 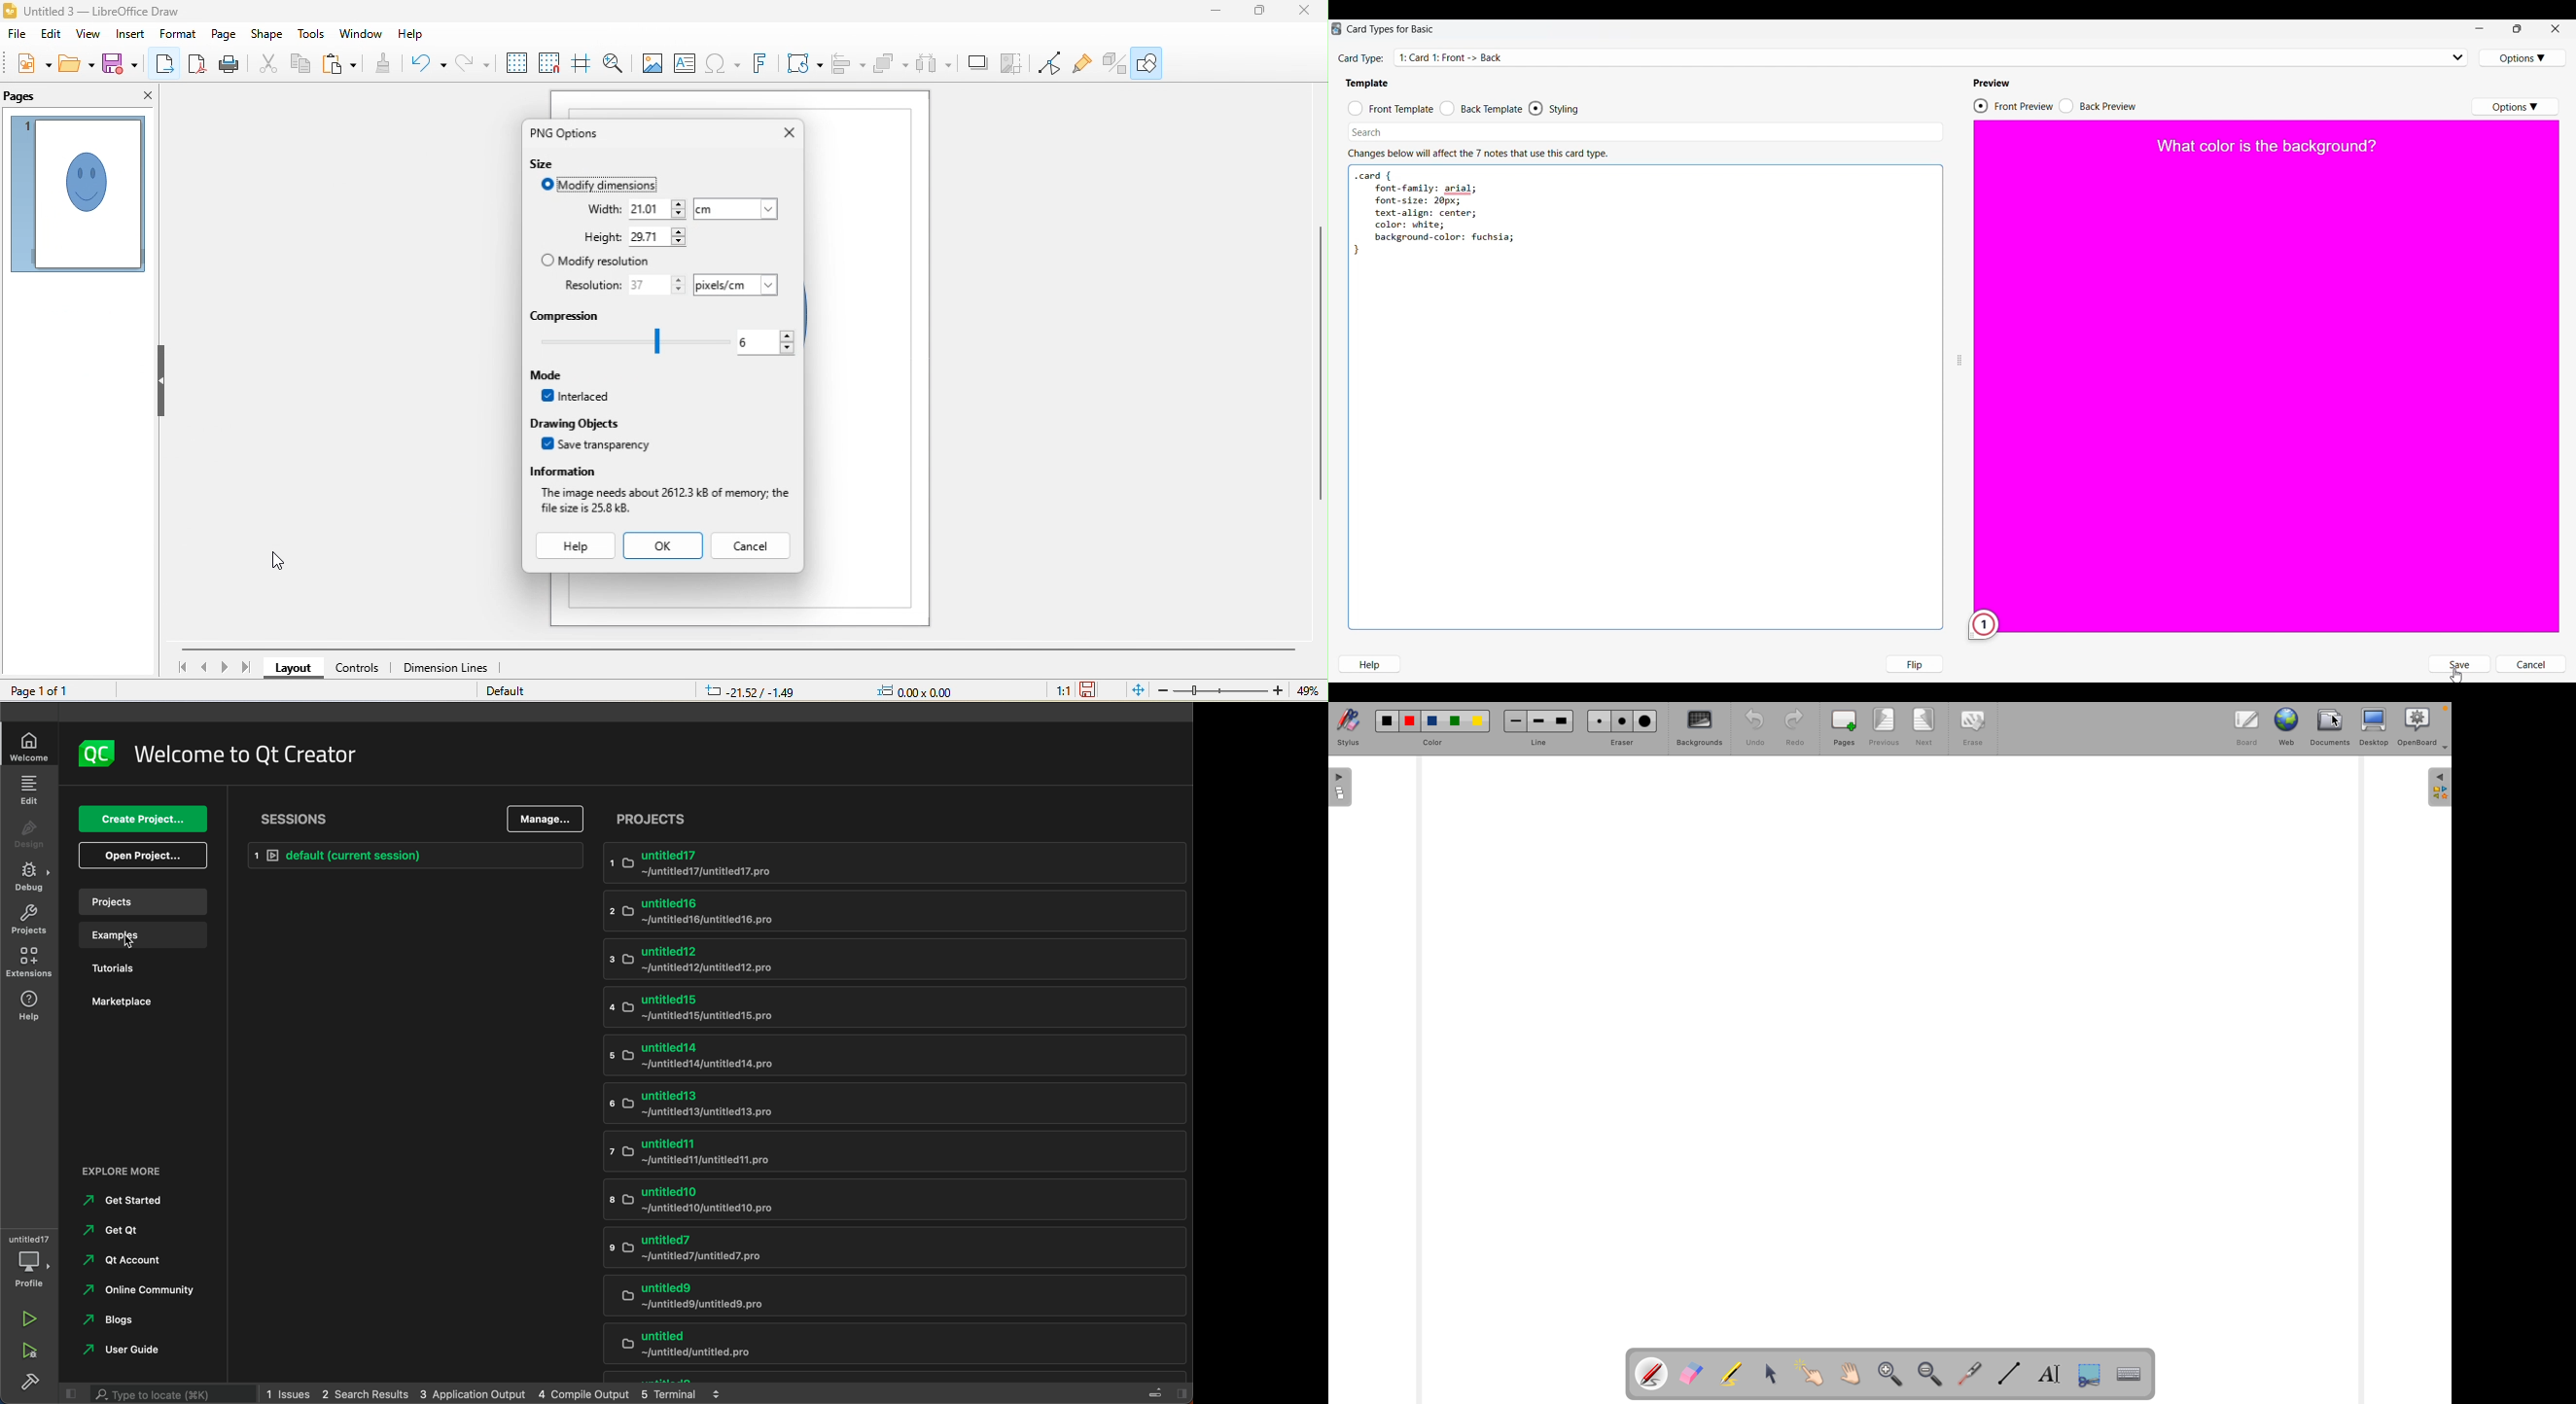 What do you see at coordinates (606, 209) in the screenshot?
I see `width` at bounding box center [606, 209].